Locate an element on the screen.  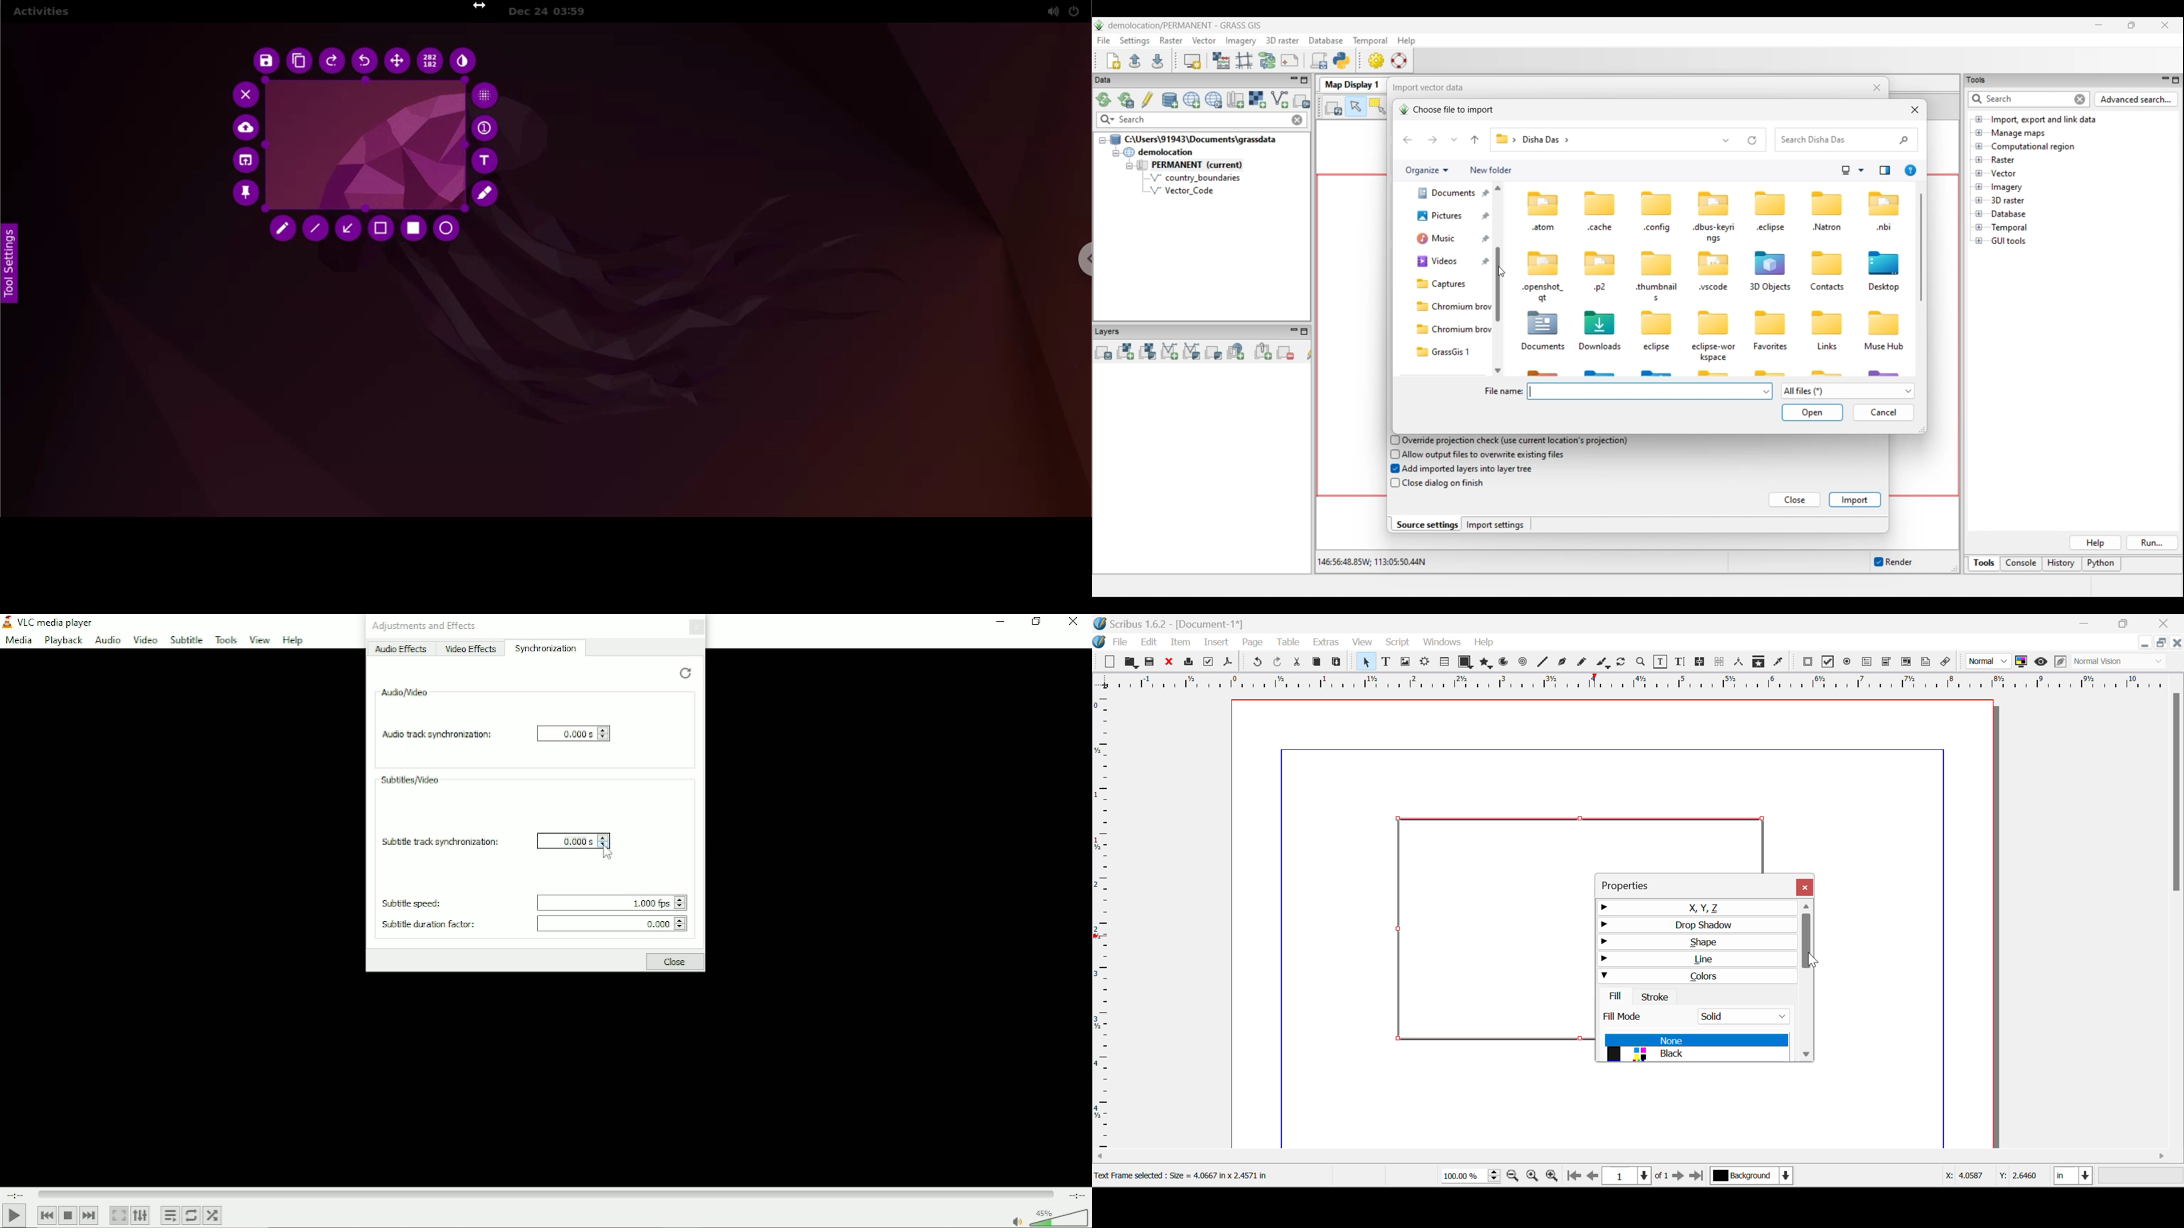
Subtitles/video is located at coordinates (408, 780).